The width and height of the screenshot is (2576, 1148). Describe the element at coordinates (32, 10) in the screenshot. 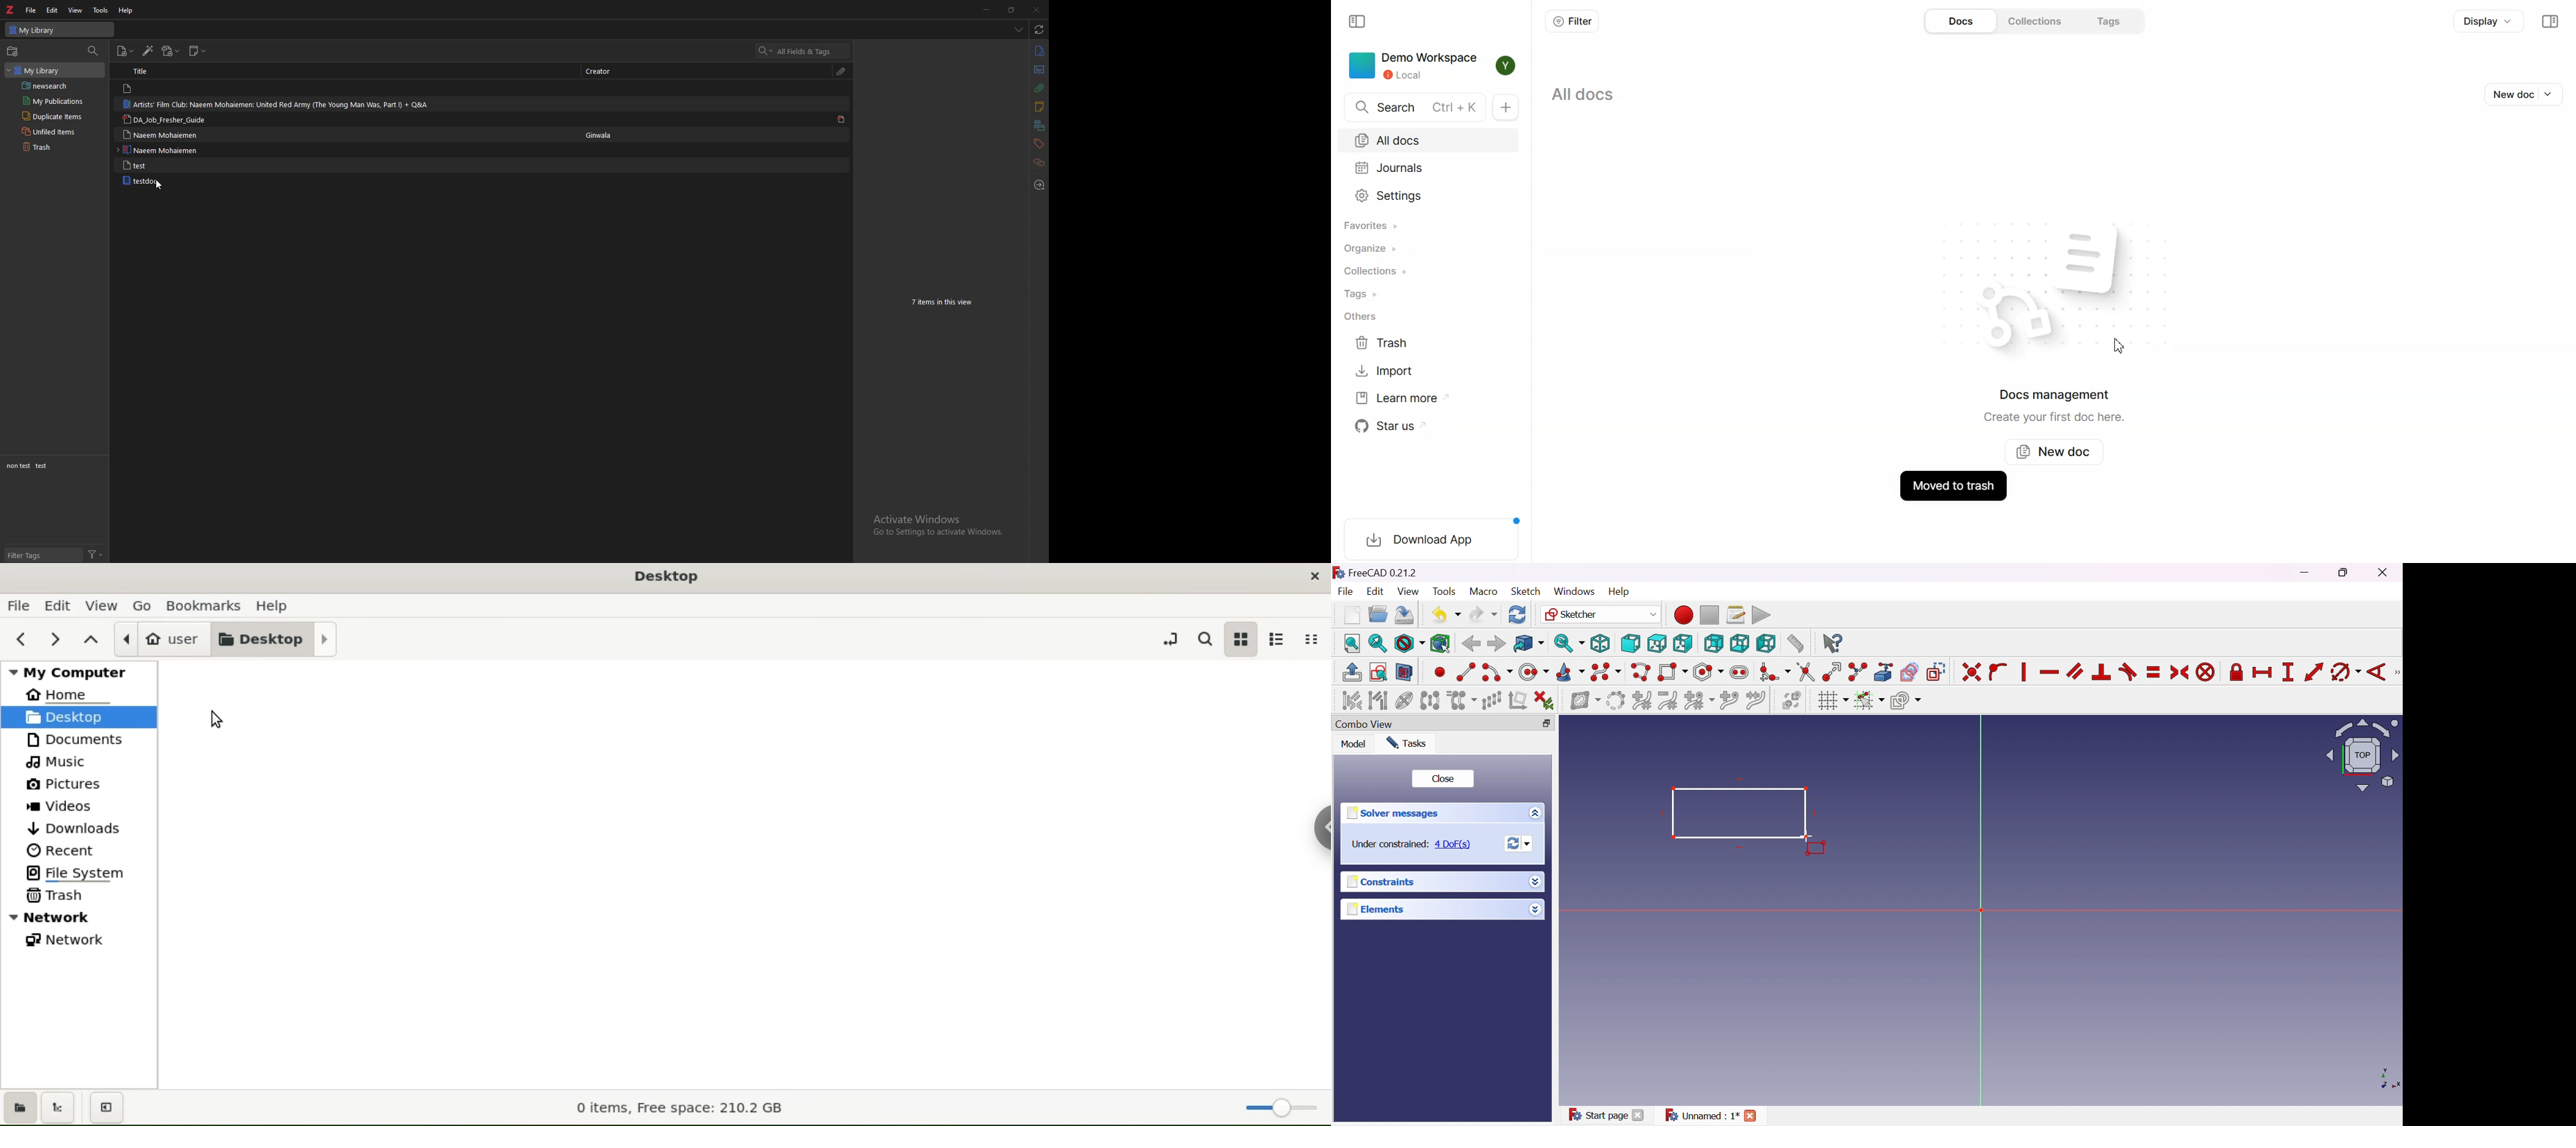

I see `file` at that location.